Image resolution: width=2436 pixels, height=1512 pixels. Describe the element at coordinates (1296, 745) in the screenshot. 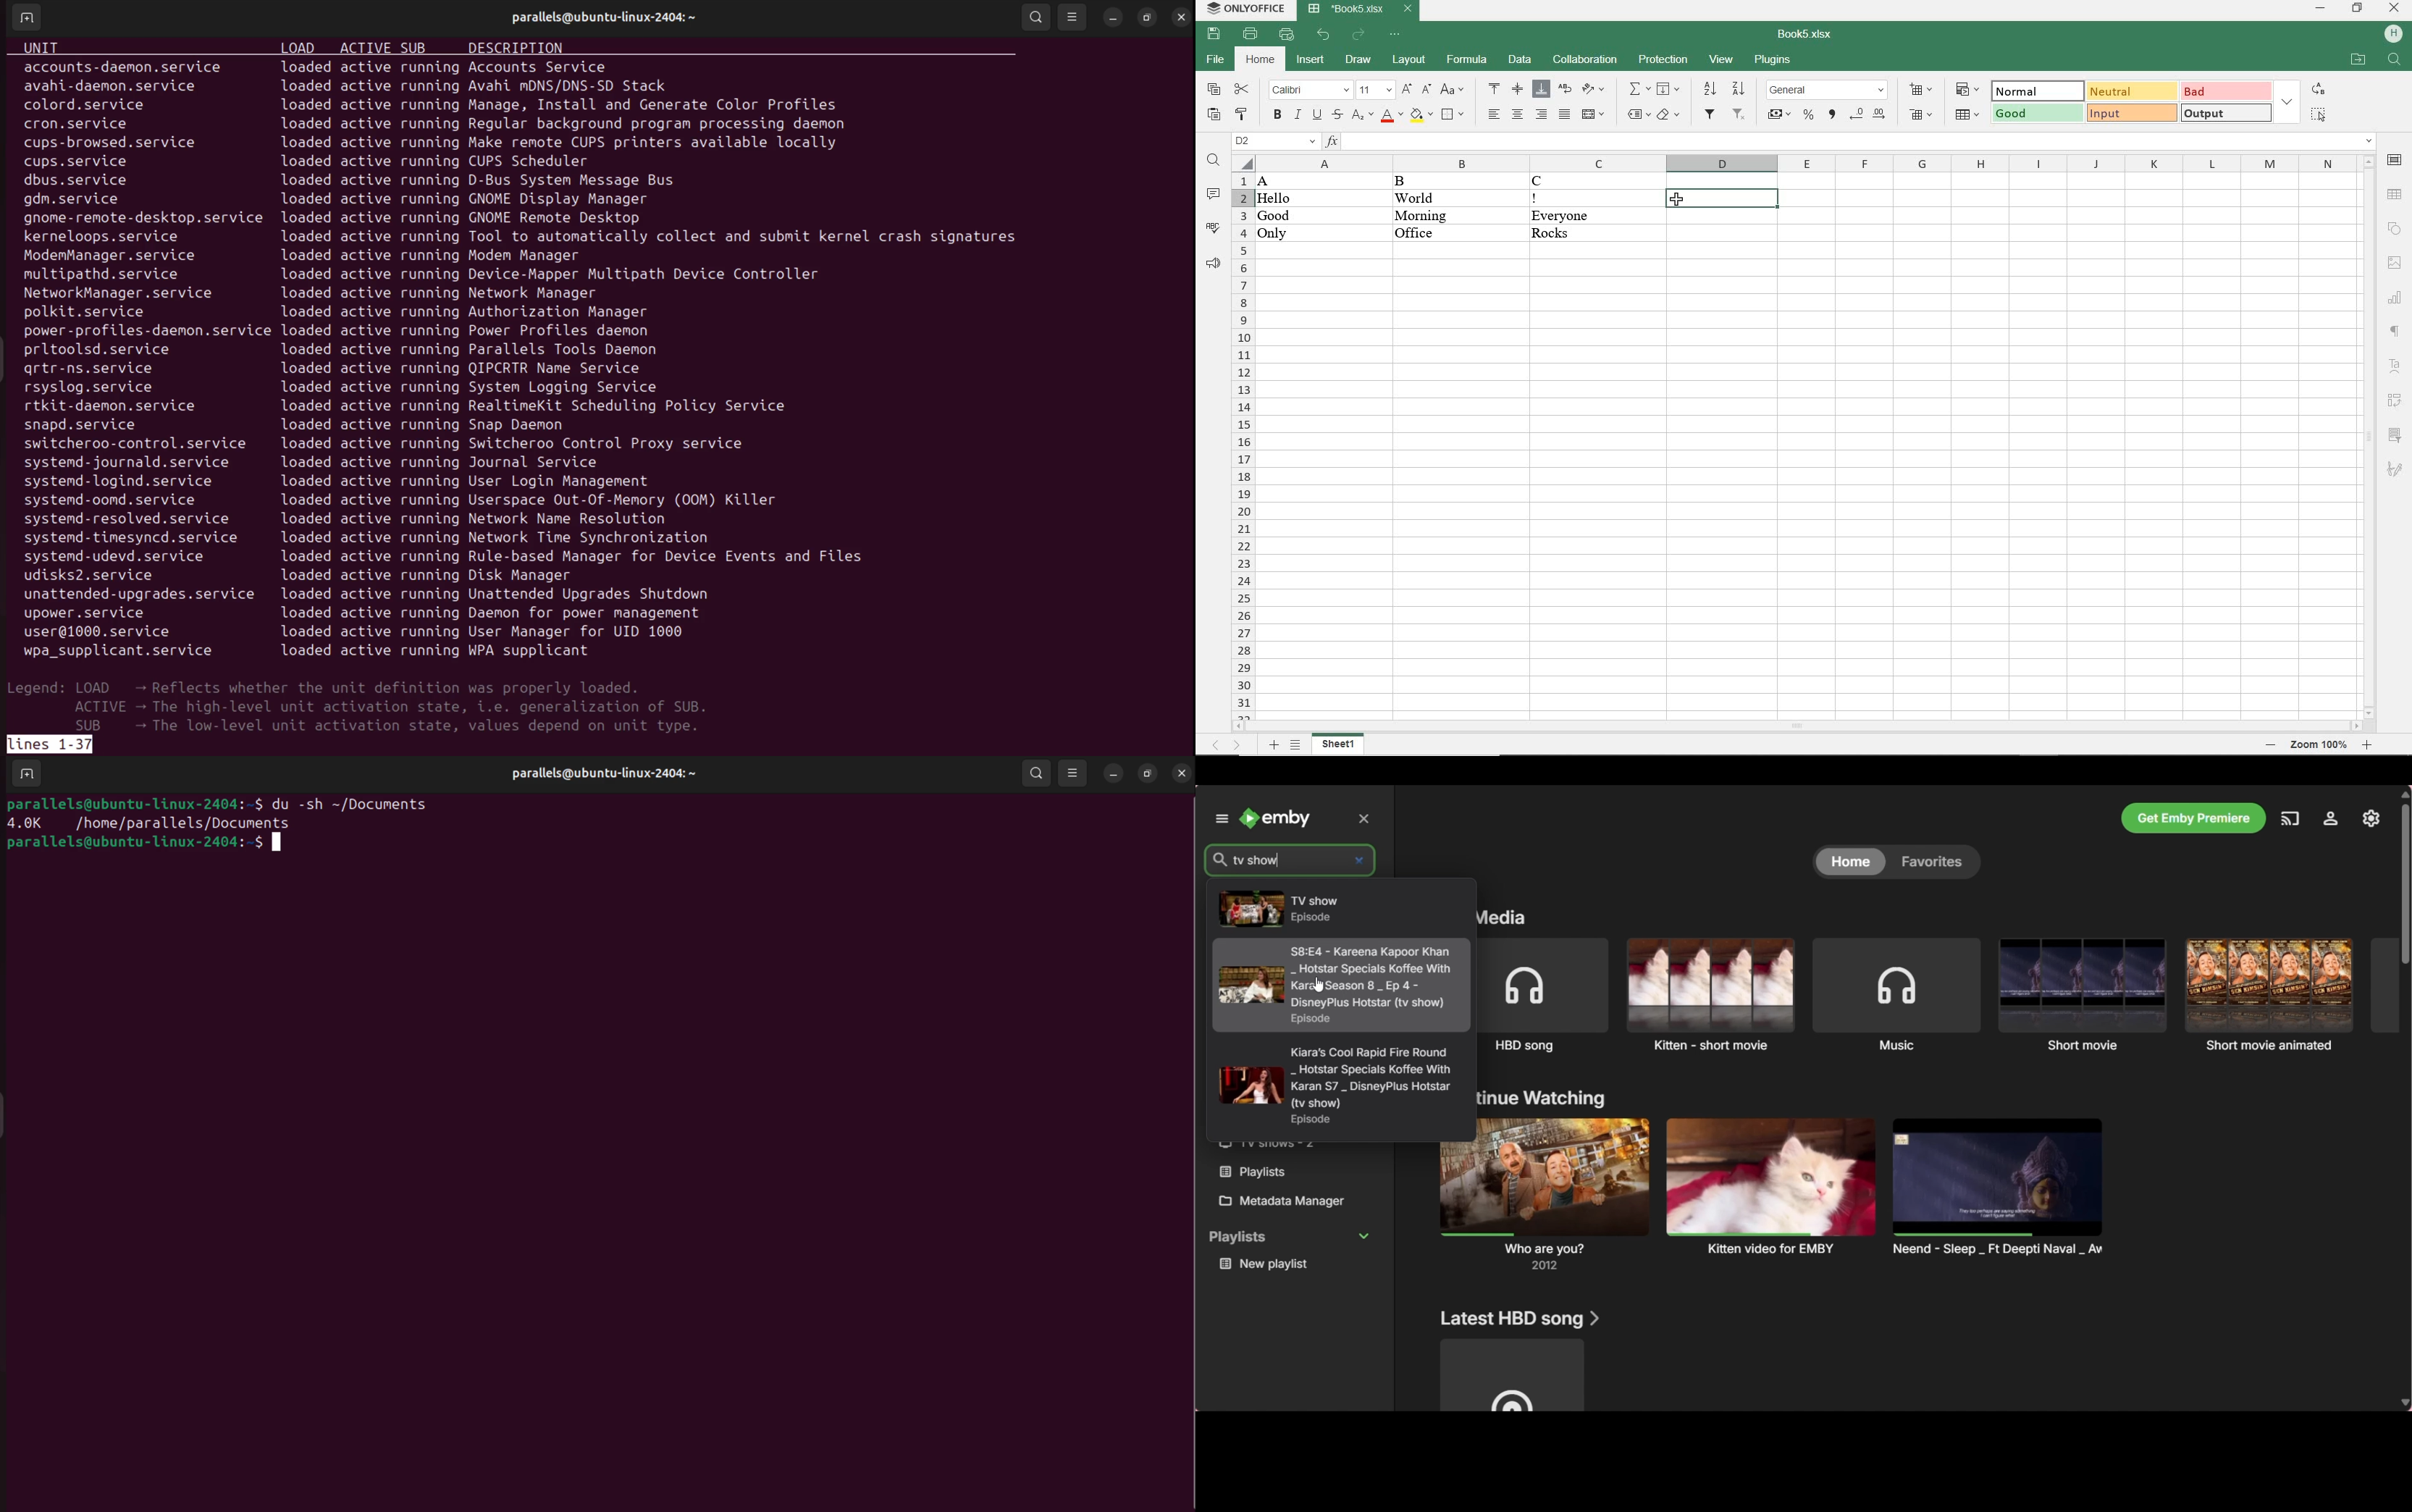

I see `list sheets` at that location.